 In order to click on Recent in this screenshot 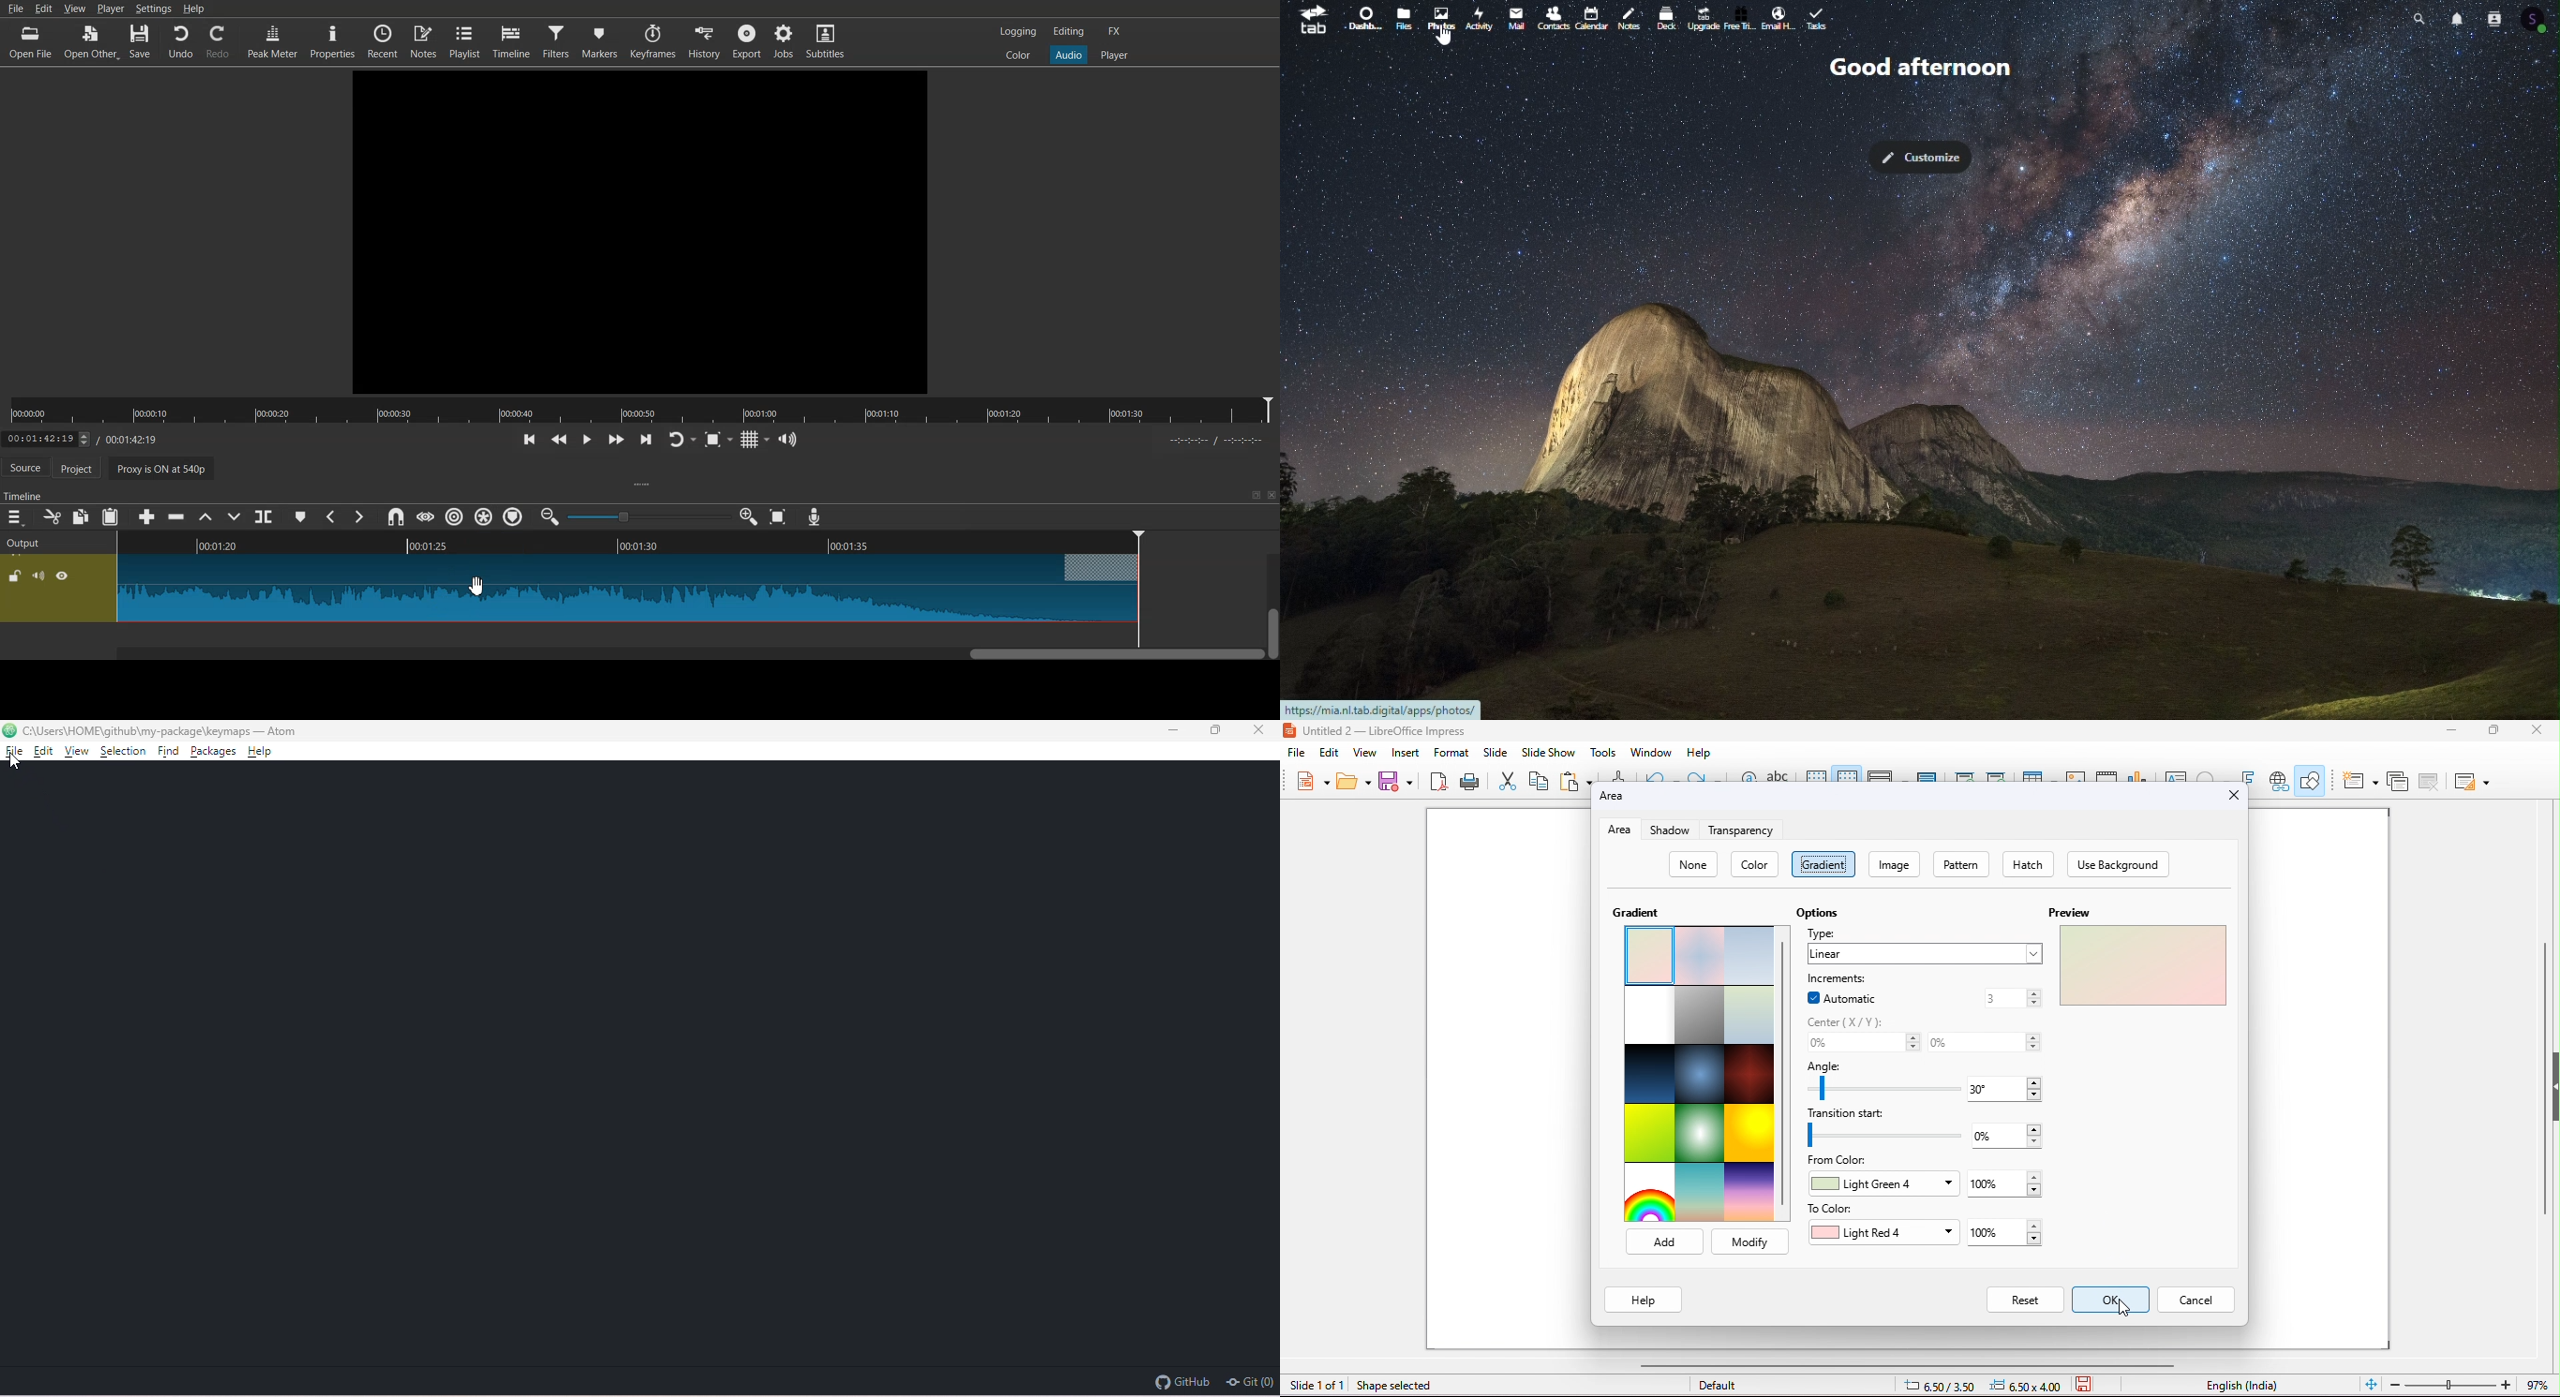, I will do `click(381, 41)`.